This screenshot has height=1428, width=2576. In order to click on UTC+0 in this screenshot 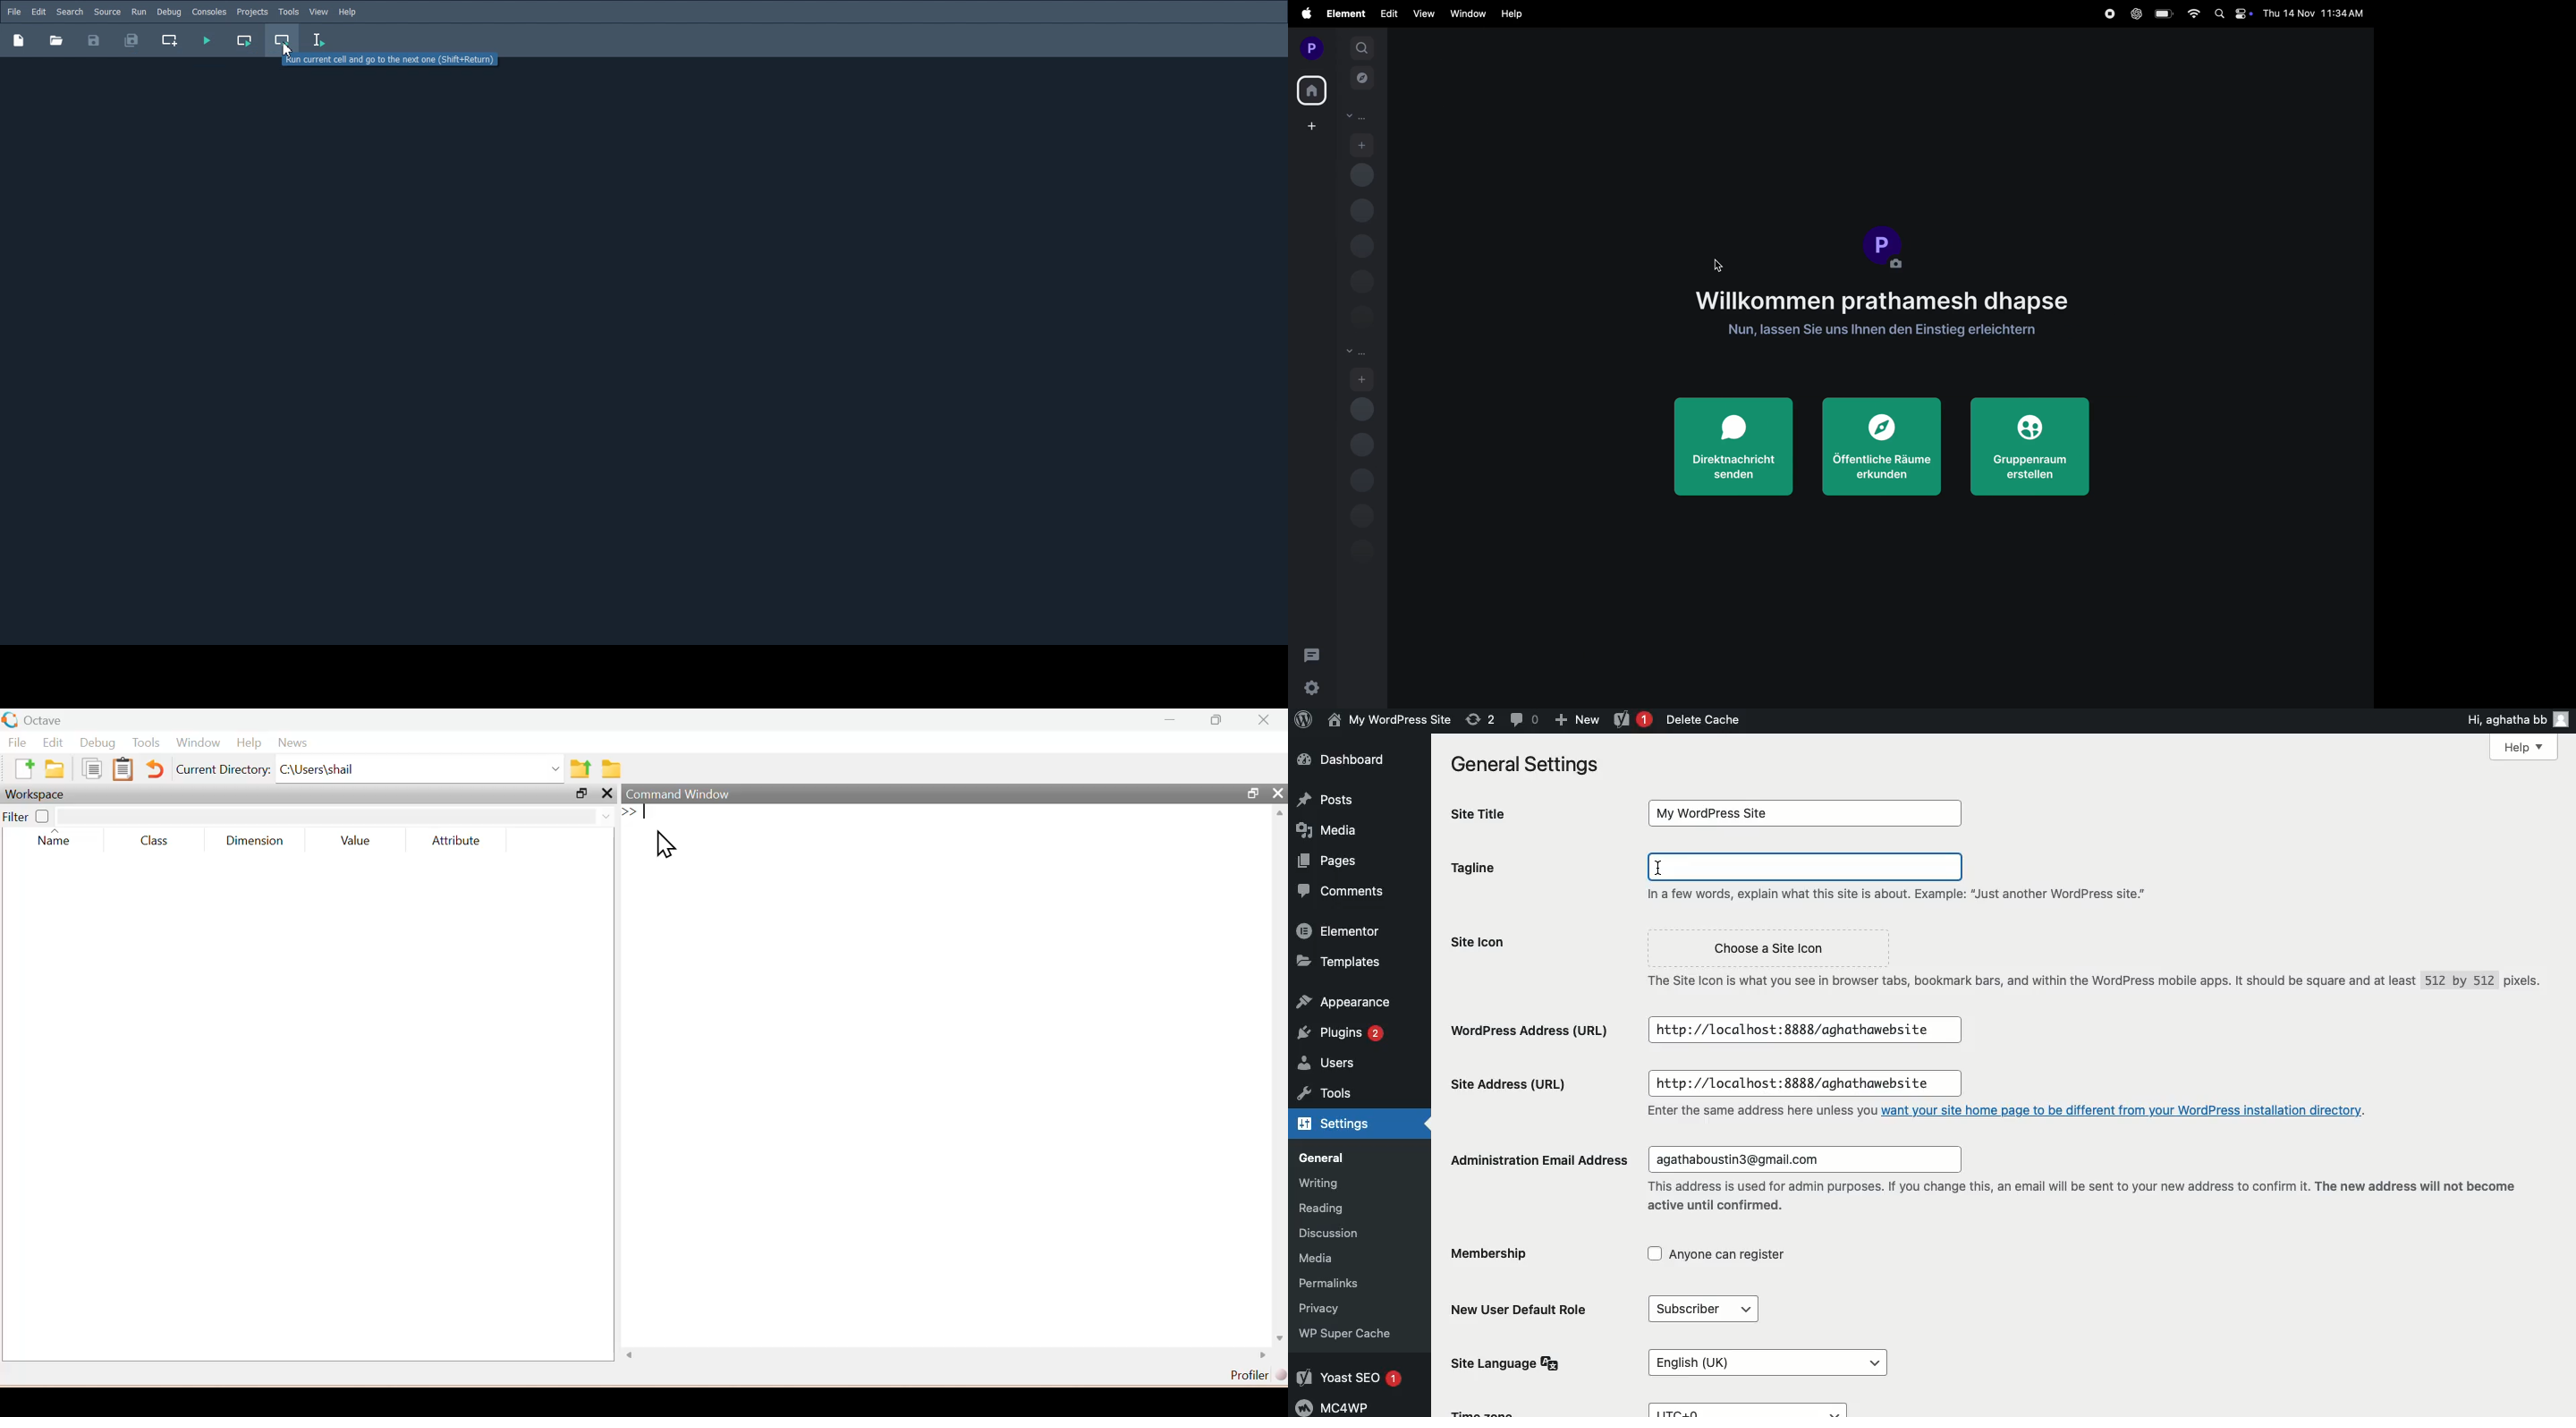, I will do `click(1750, 1409)`.